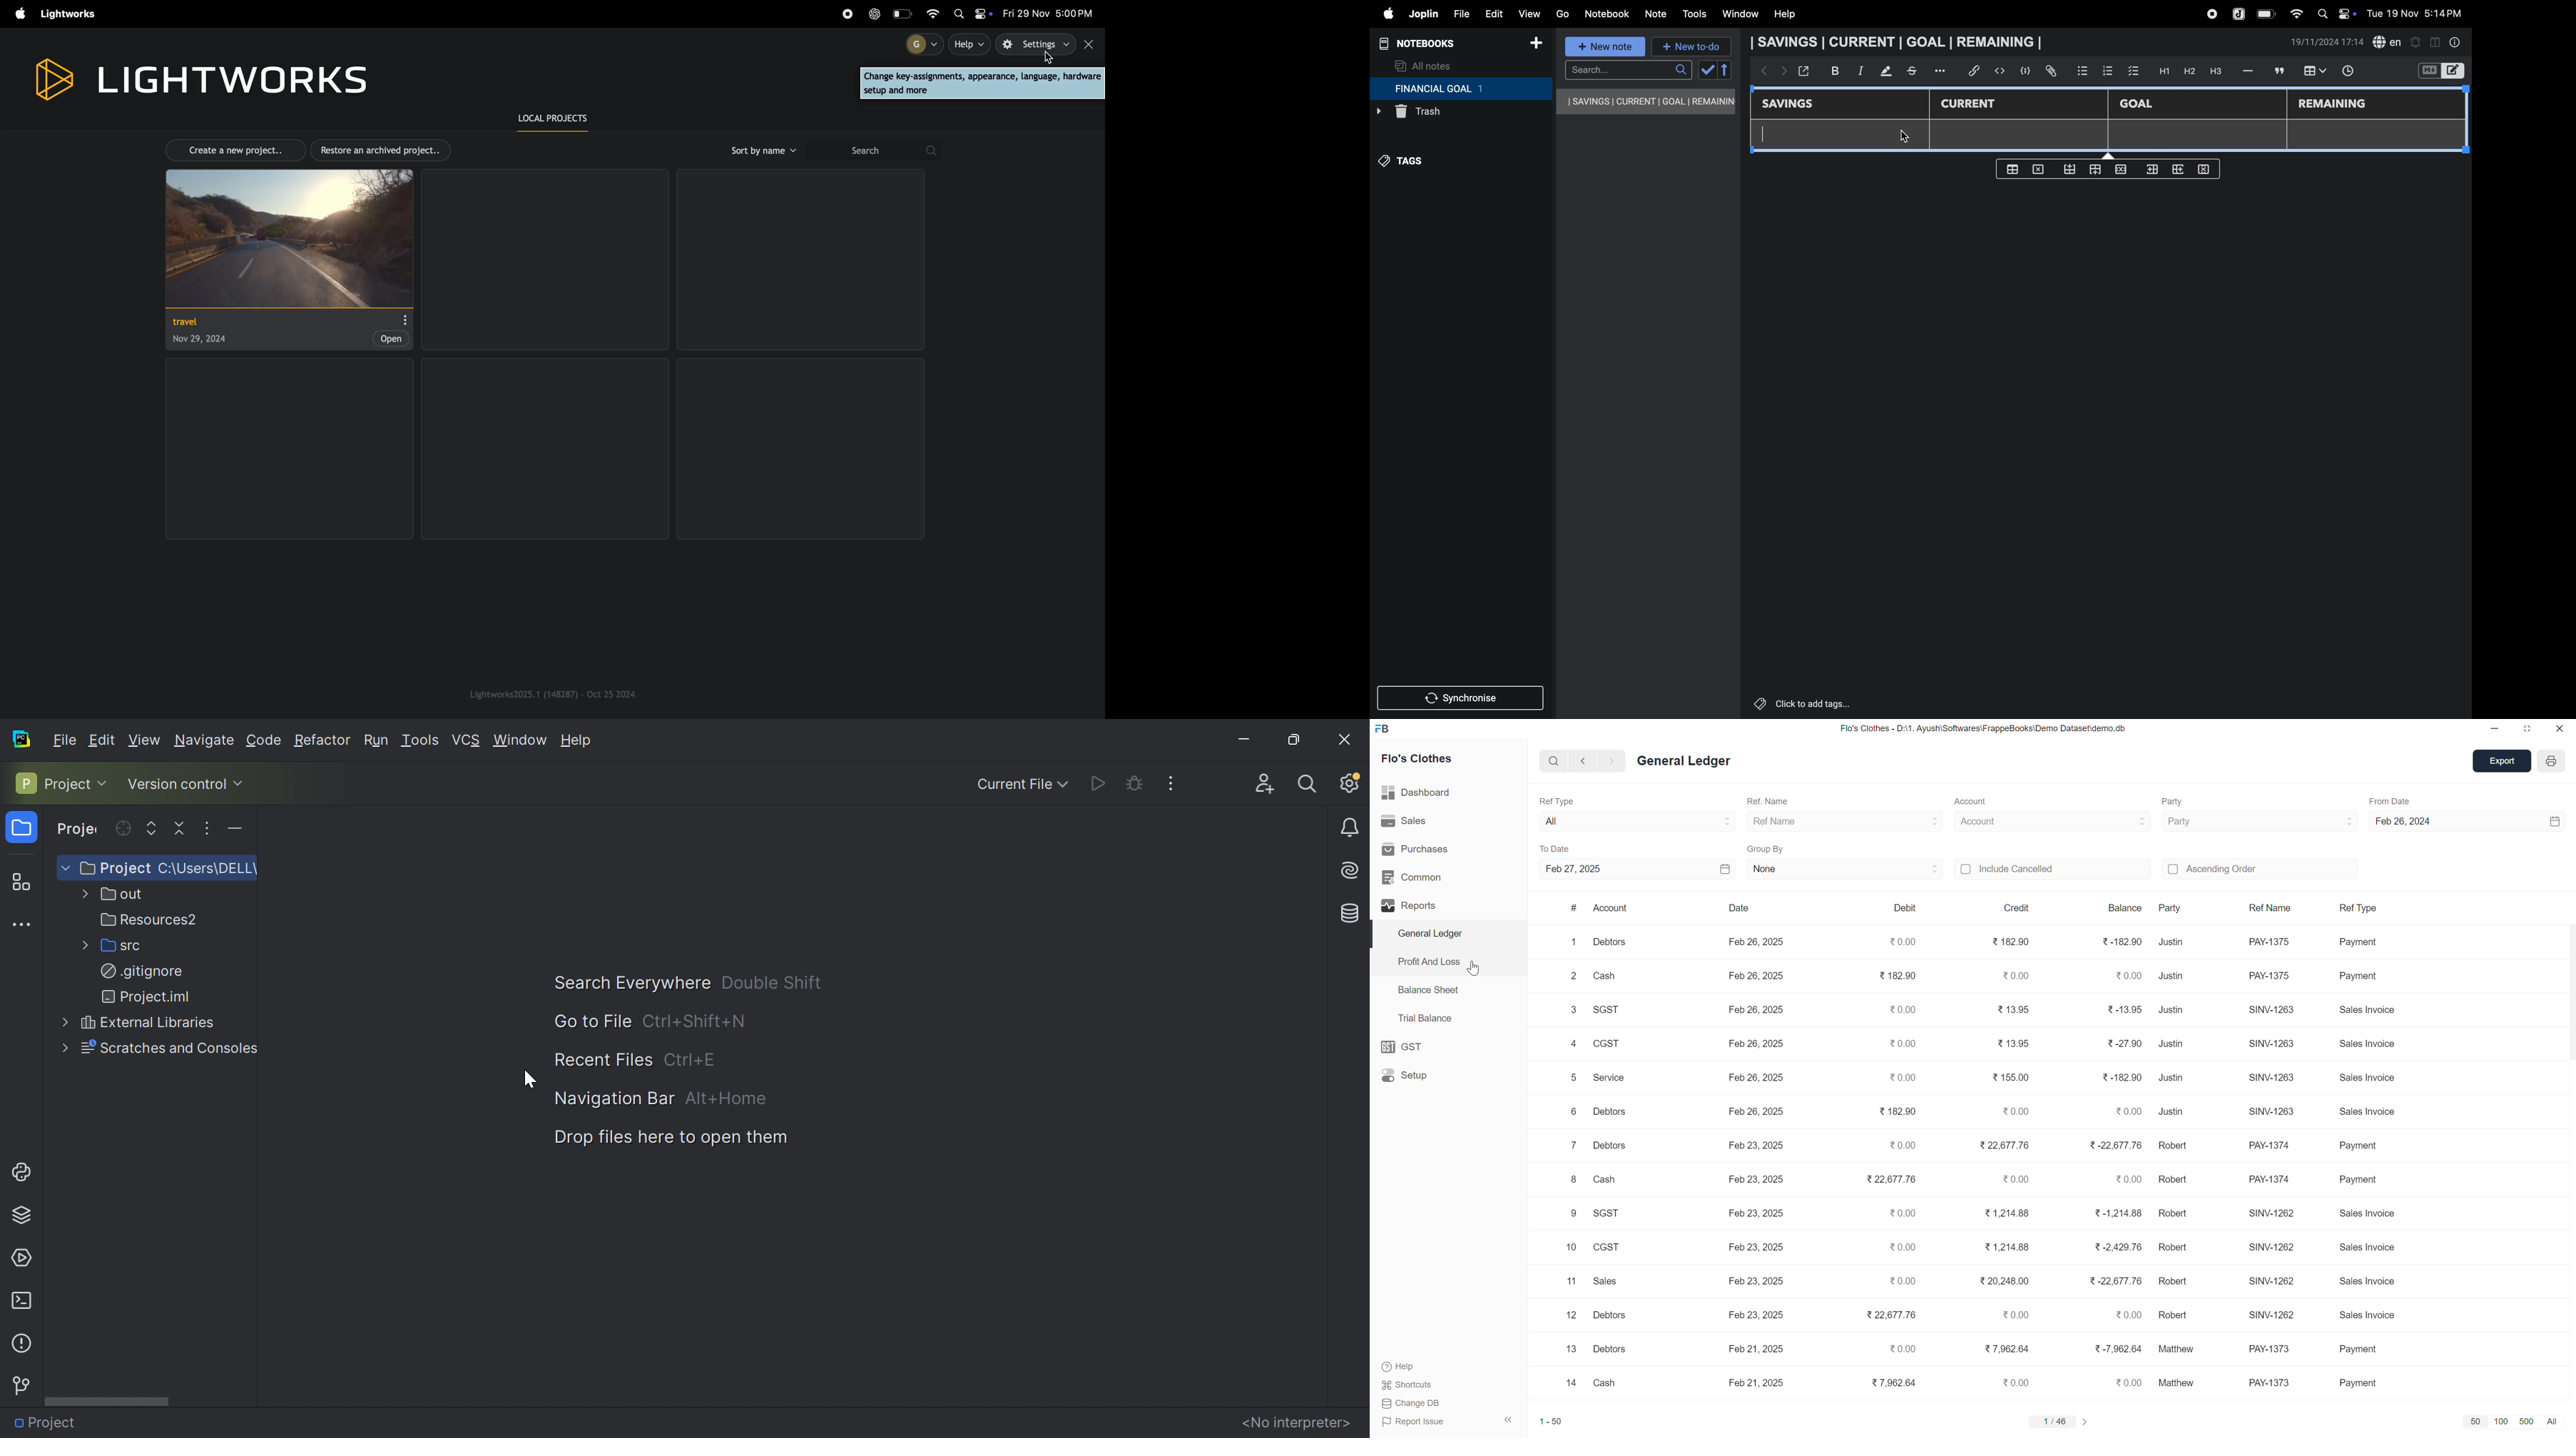 This screenshot has height=1456, width=2576. Describe the element at coordinates (1461, 89) in the screenshot. I see `financial goal` at that location.